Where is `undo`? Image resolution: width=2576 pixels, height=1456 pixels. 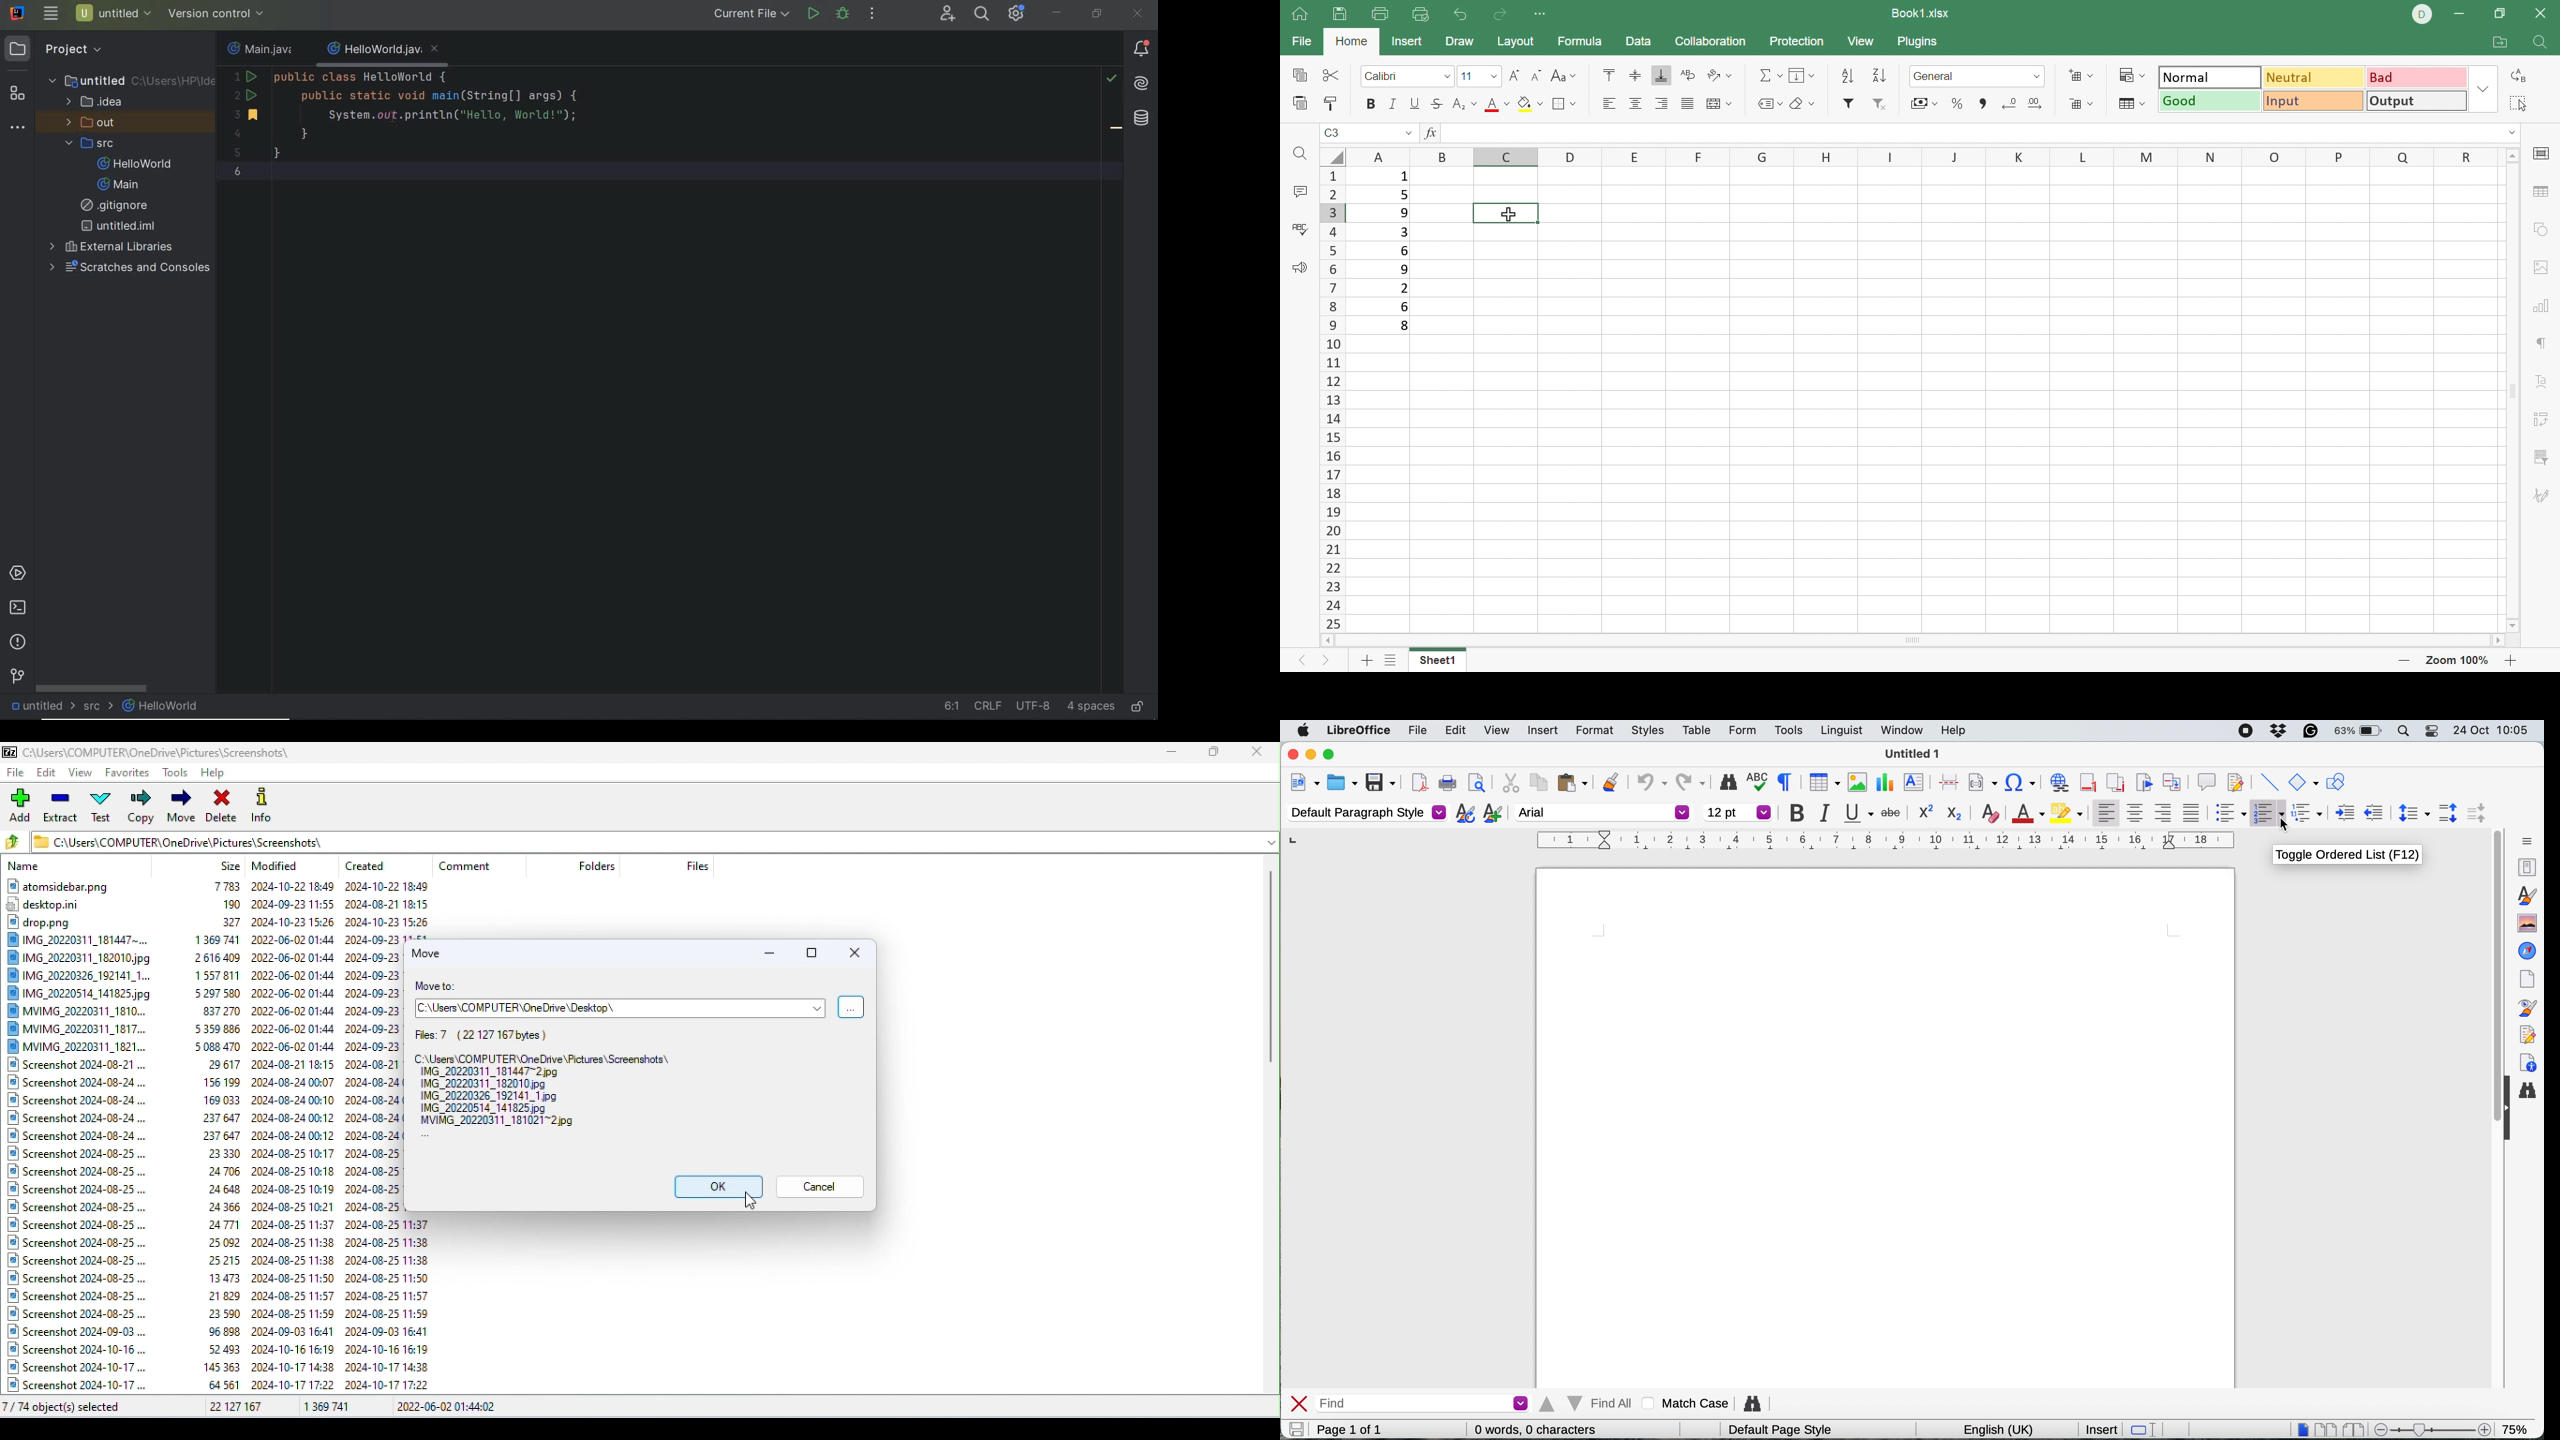
undo is located at coordinates (1651, 780).